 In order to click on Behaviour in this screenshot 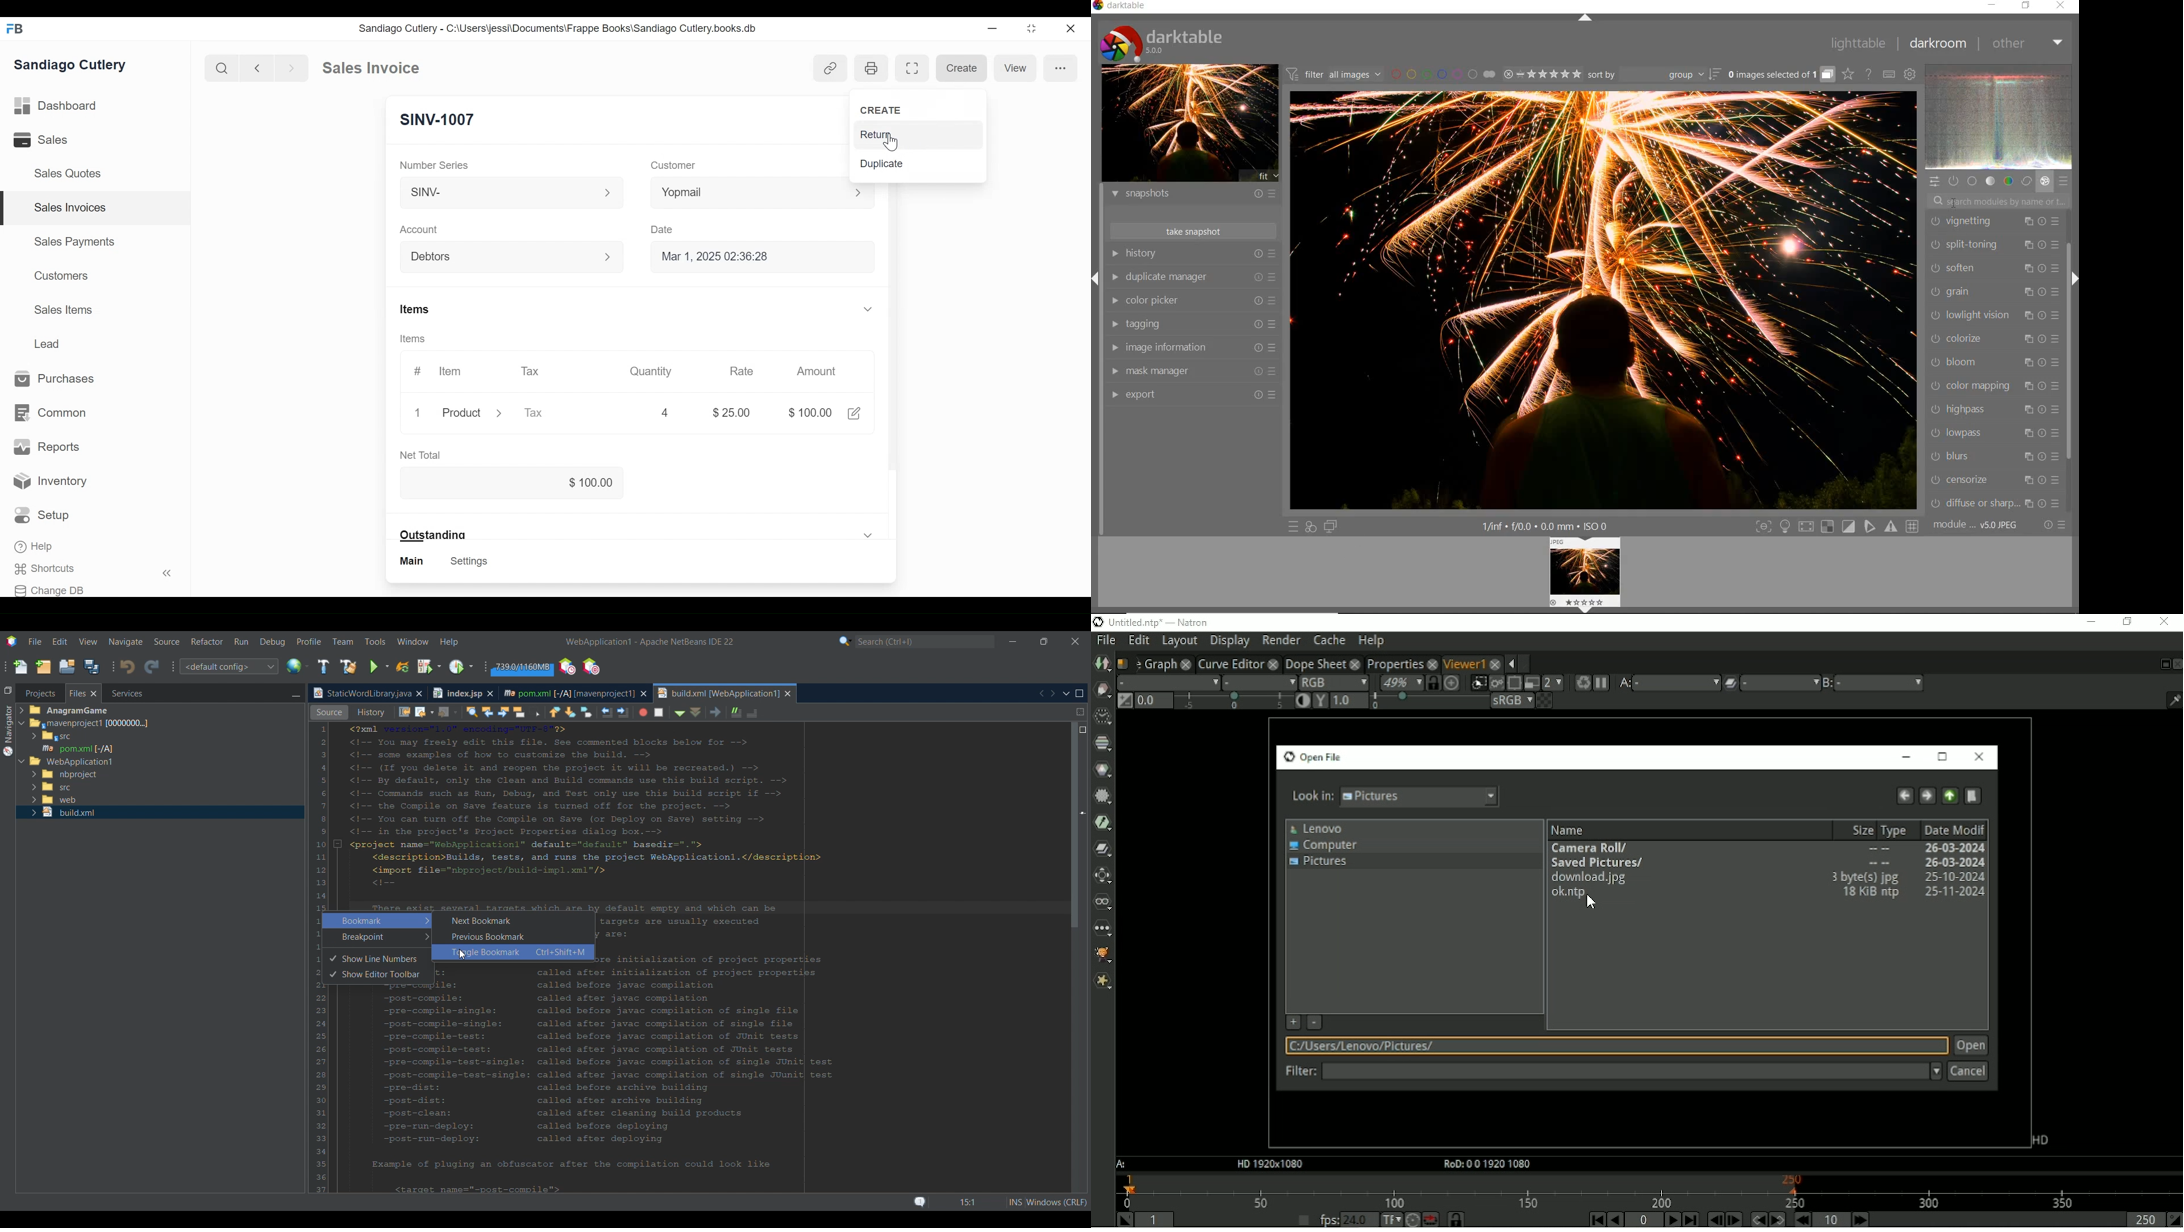, I will do `click(1430, 1219)`.